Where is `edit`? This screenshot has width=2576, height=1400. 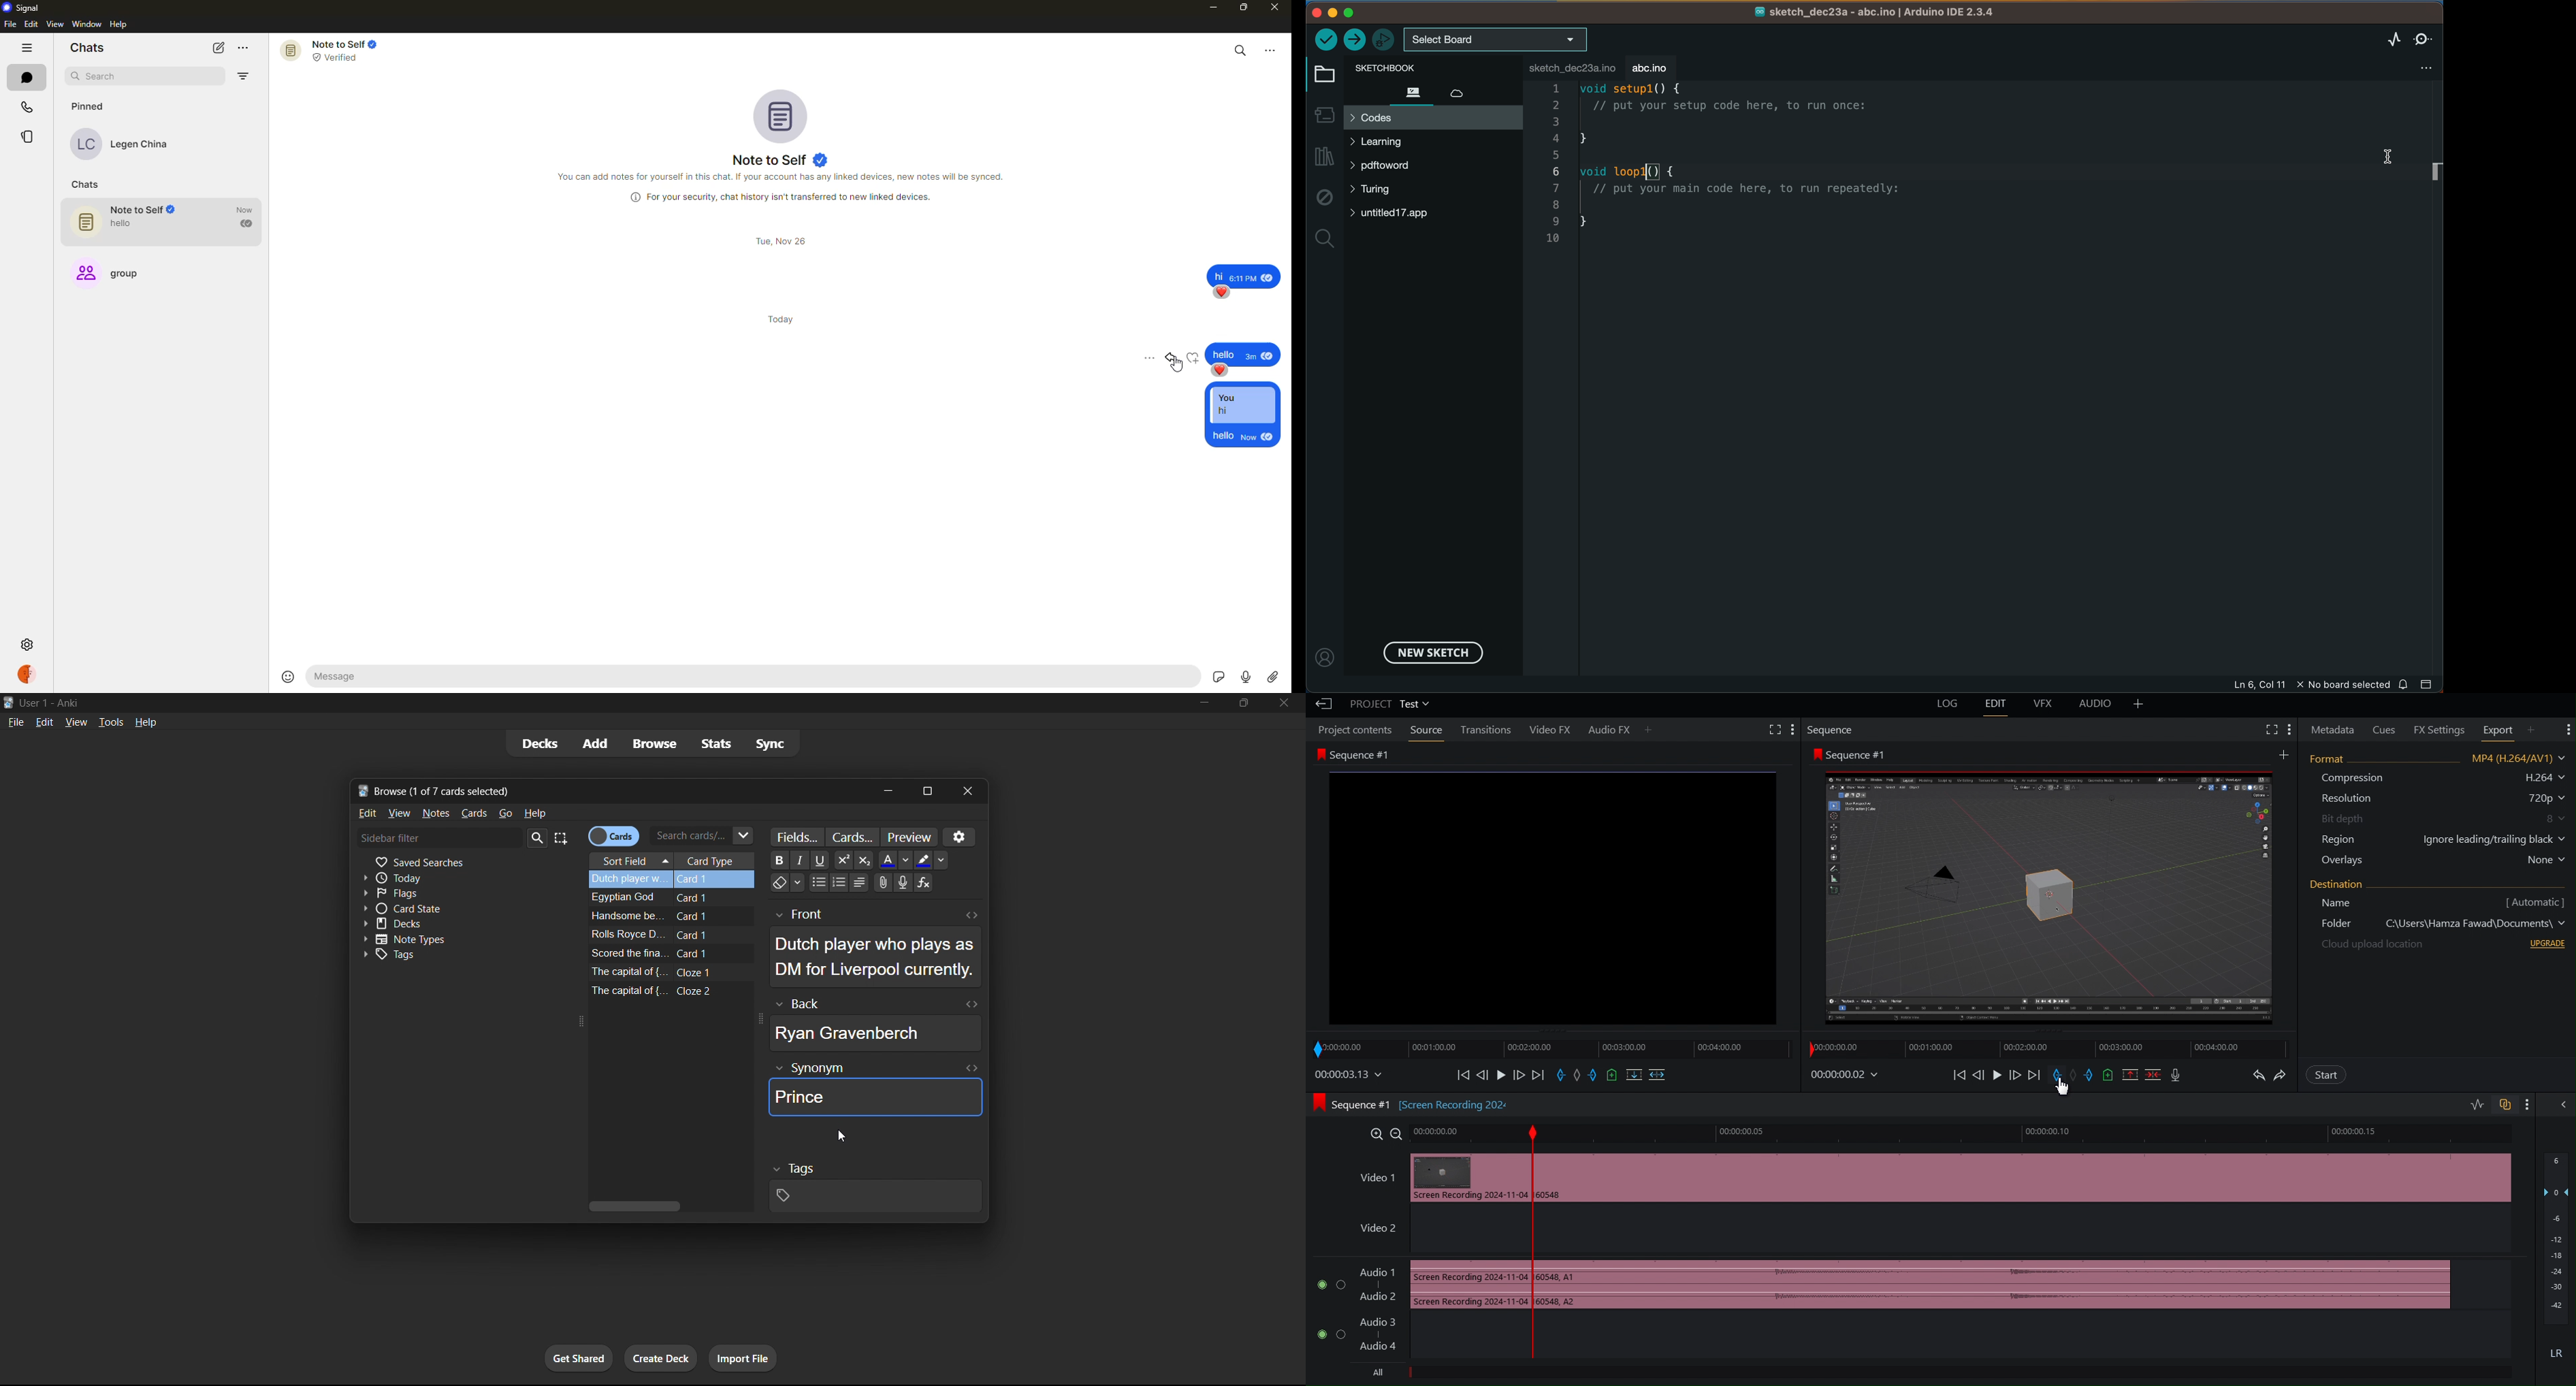
edit is located at coordinates (366, 811).